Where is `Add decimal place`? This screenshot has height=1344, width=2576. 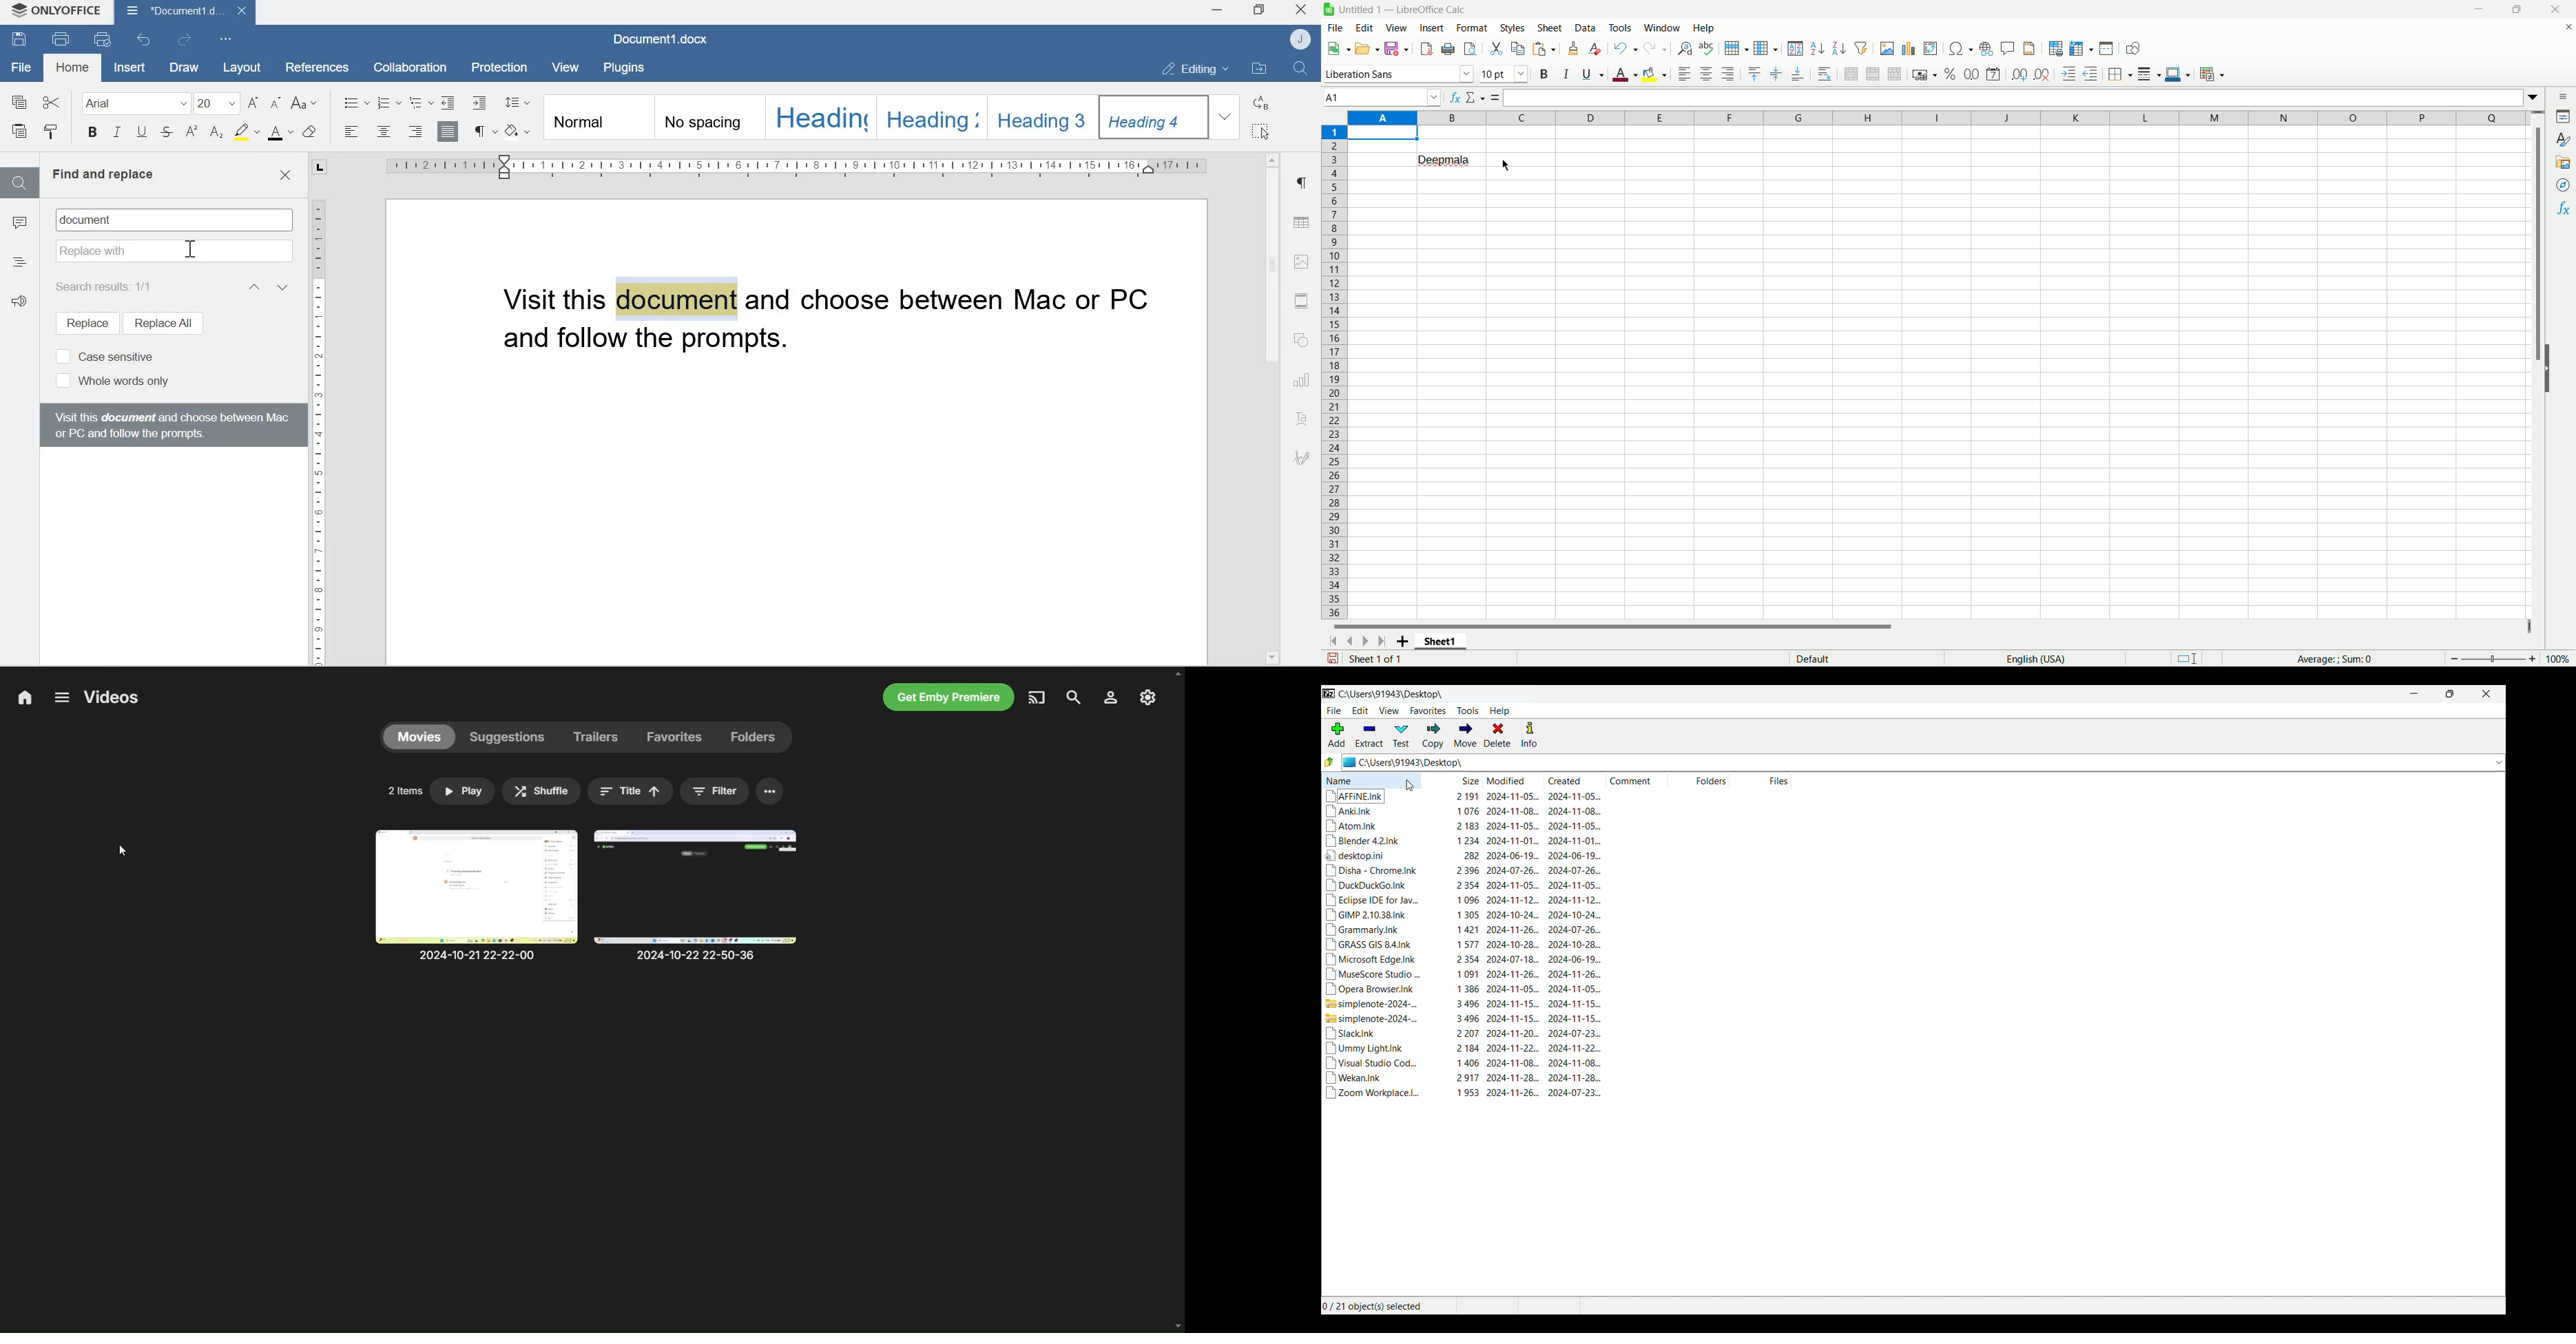 Add decimal place is located at coordinates (2019, 76).